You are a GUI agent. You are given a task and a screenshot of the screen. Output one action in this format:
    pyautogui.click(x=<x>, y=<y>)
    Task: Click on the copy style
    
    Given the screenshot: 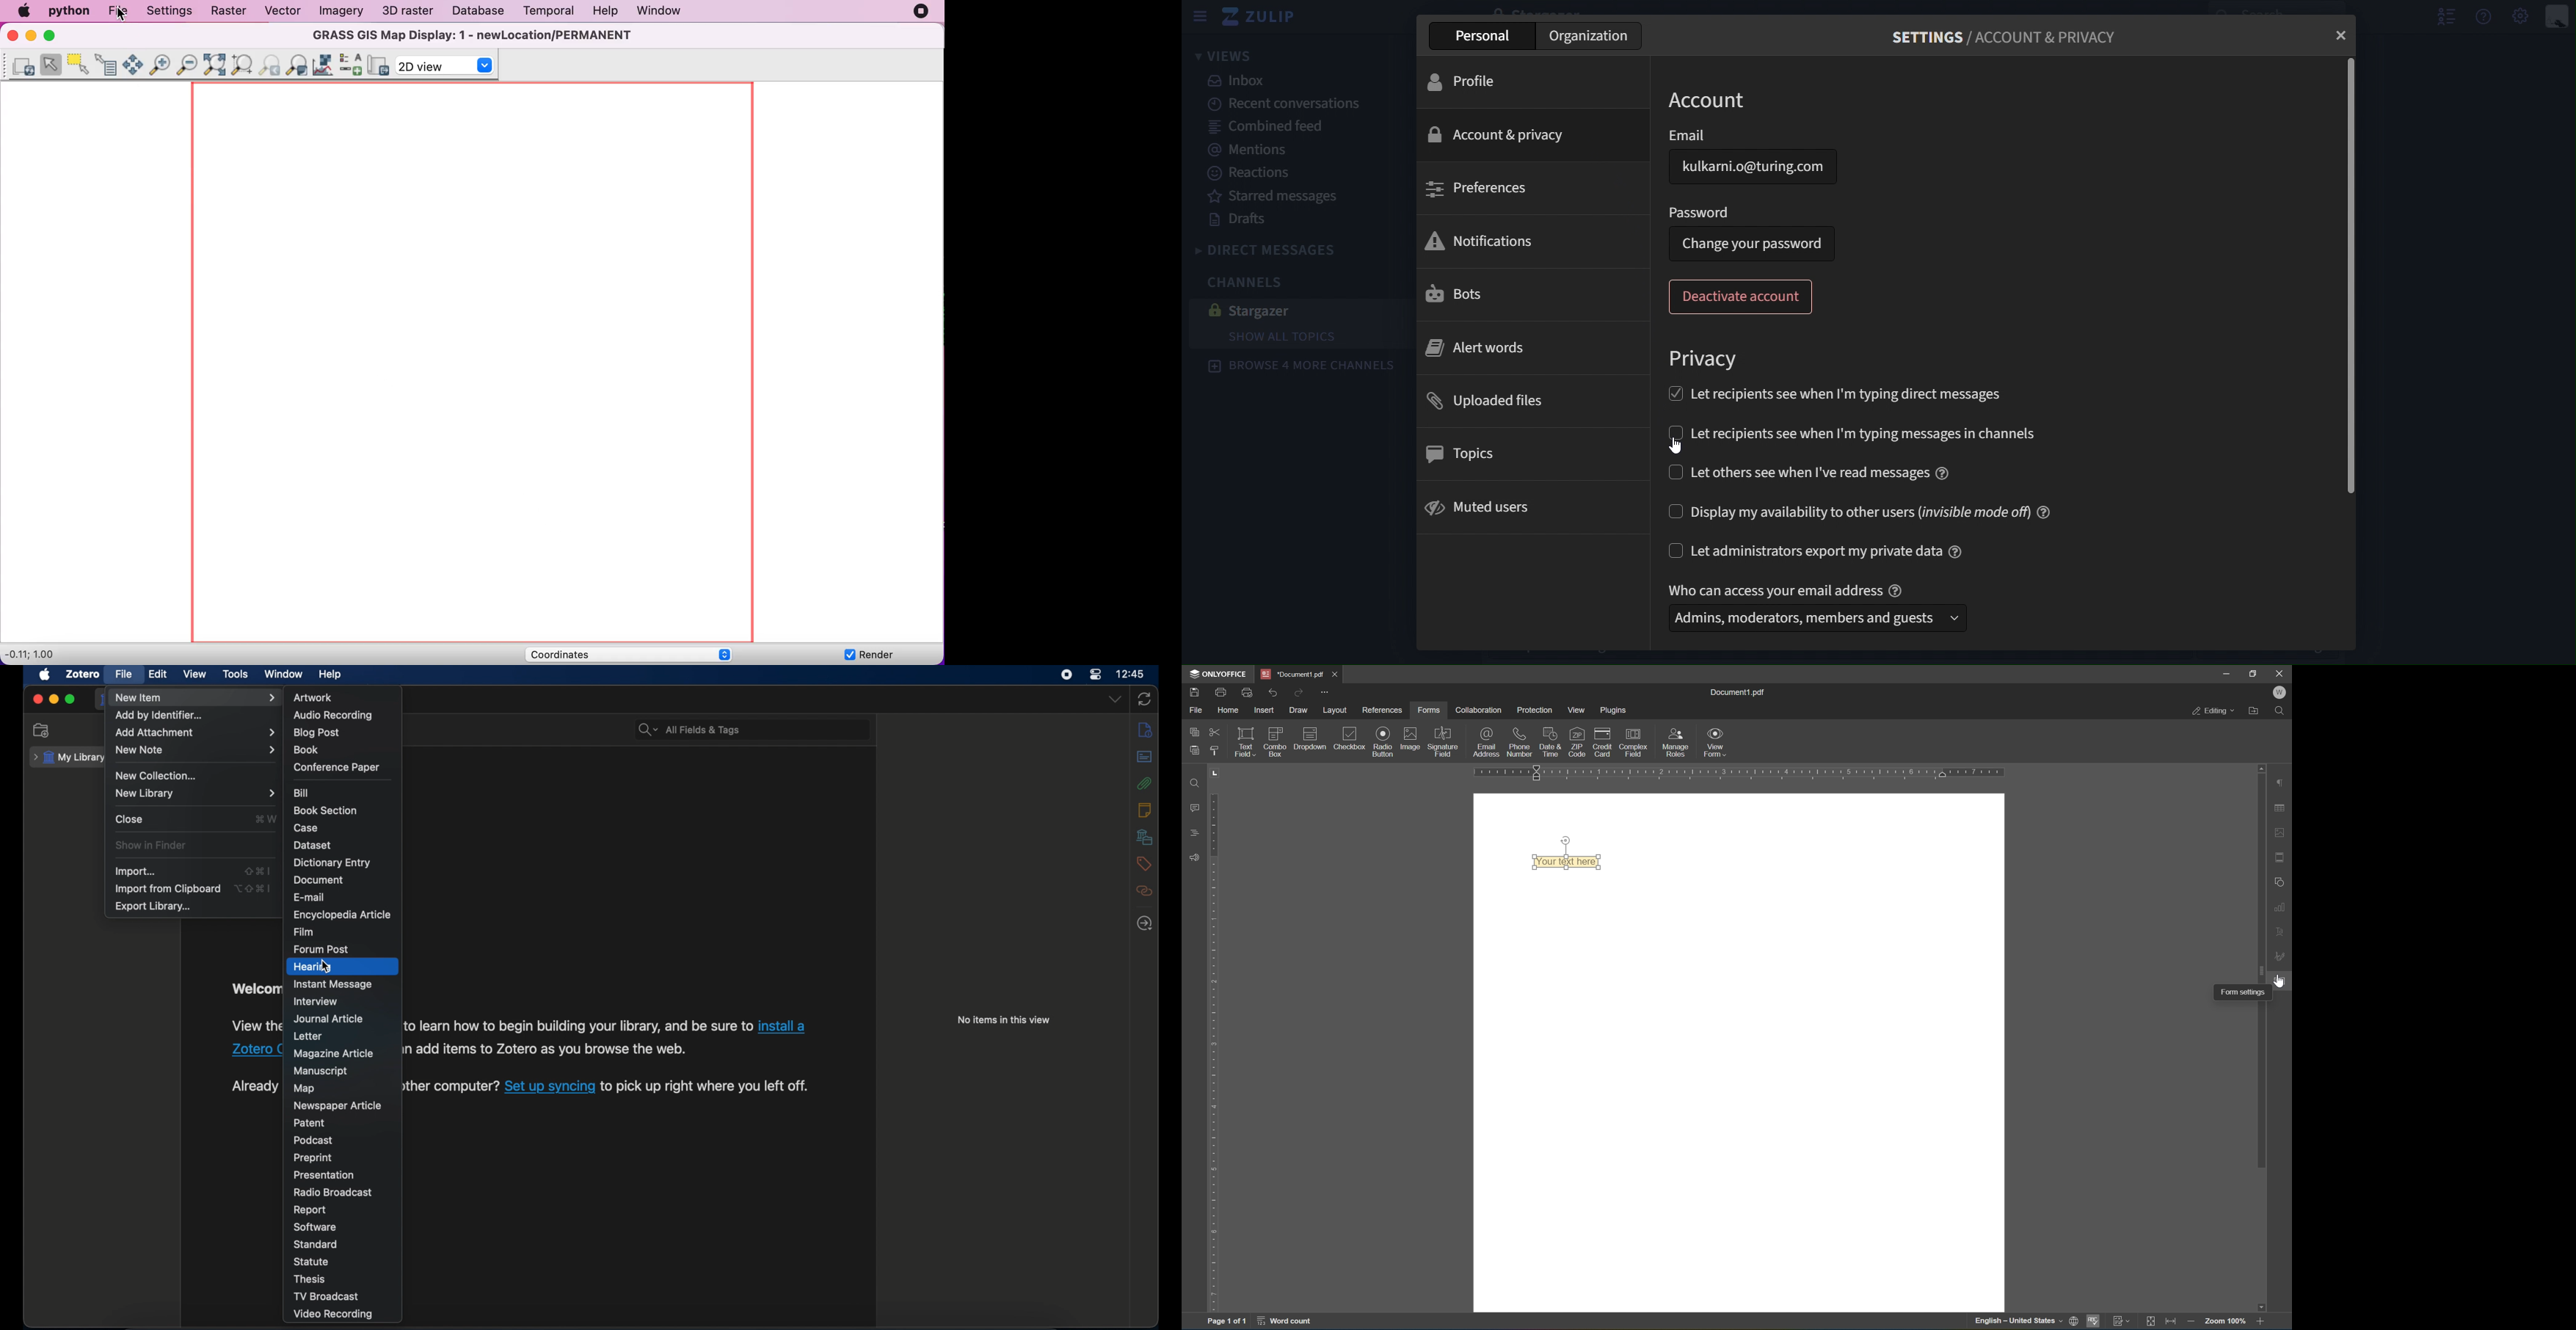 What is the action you would take?
    pyautogui.click(x=1214, y=751)
    